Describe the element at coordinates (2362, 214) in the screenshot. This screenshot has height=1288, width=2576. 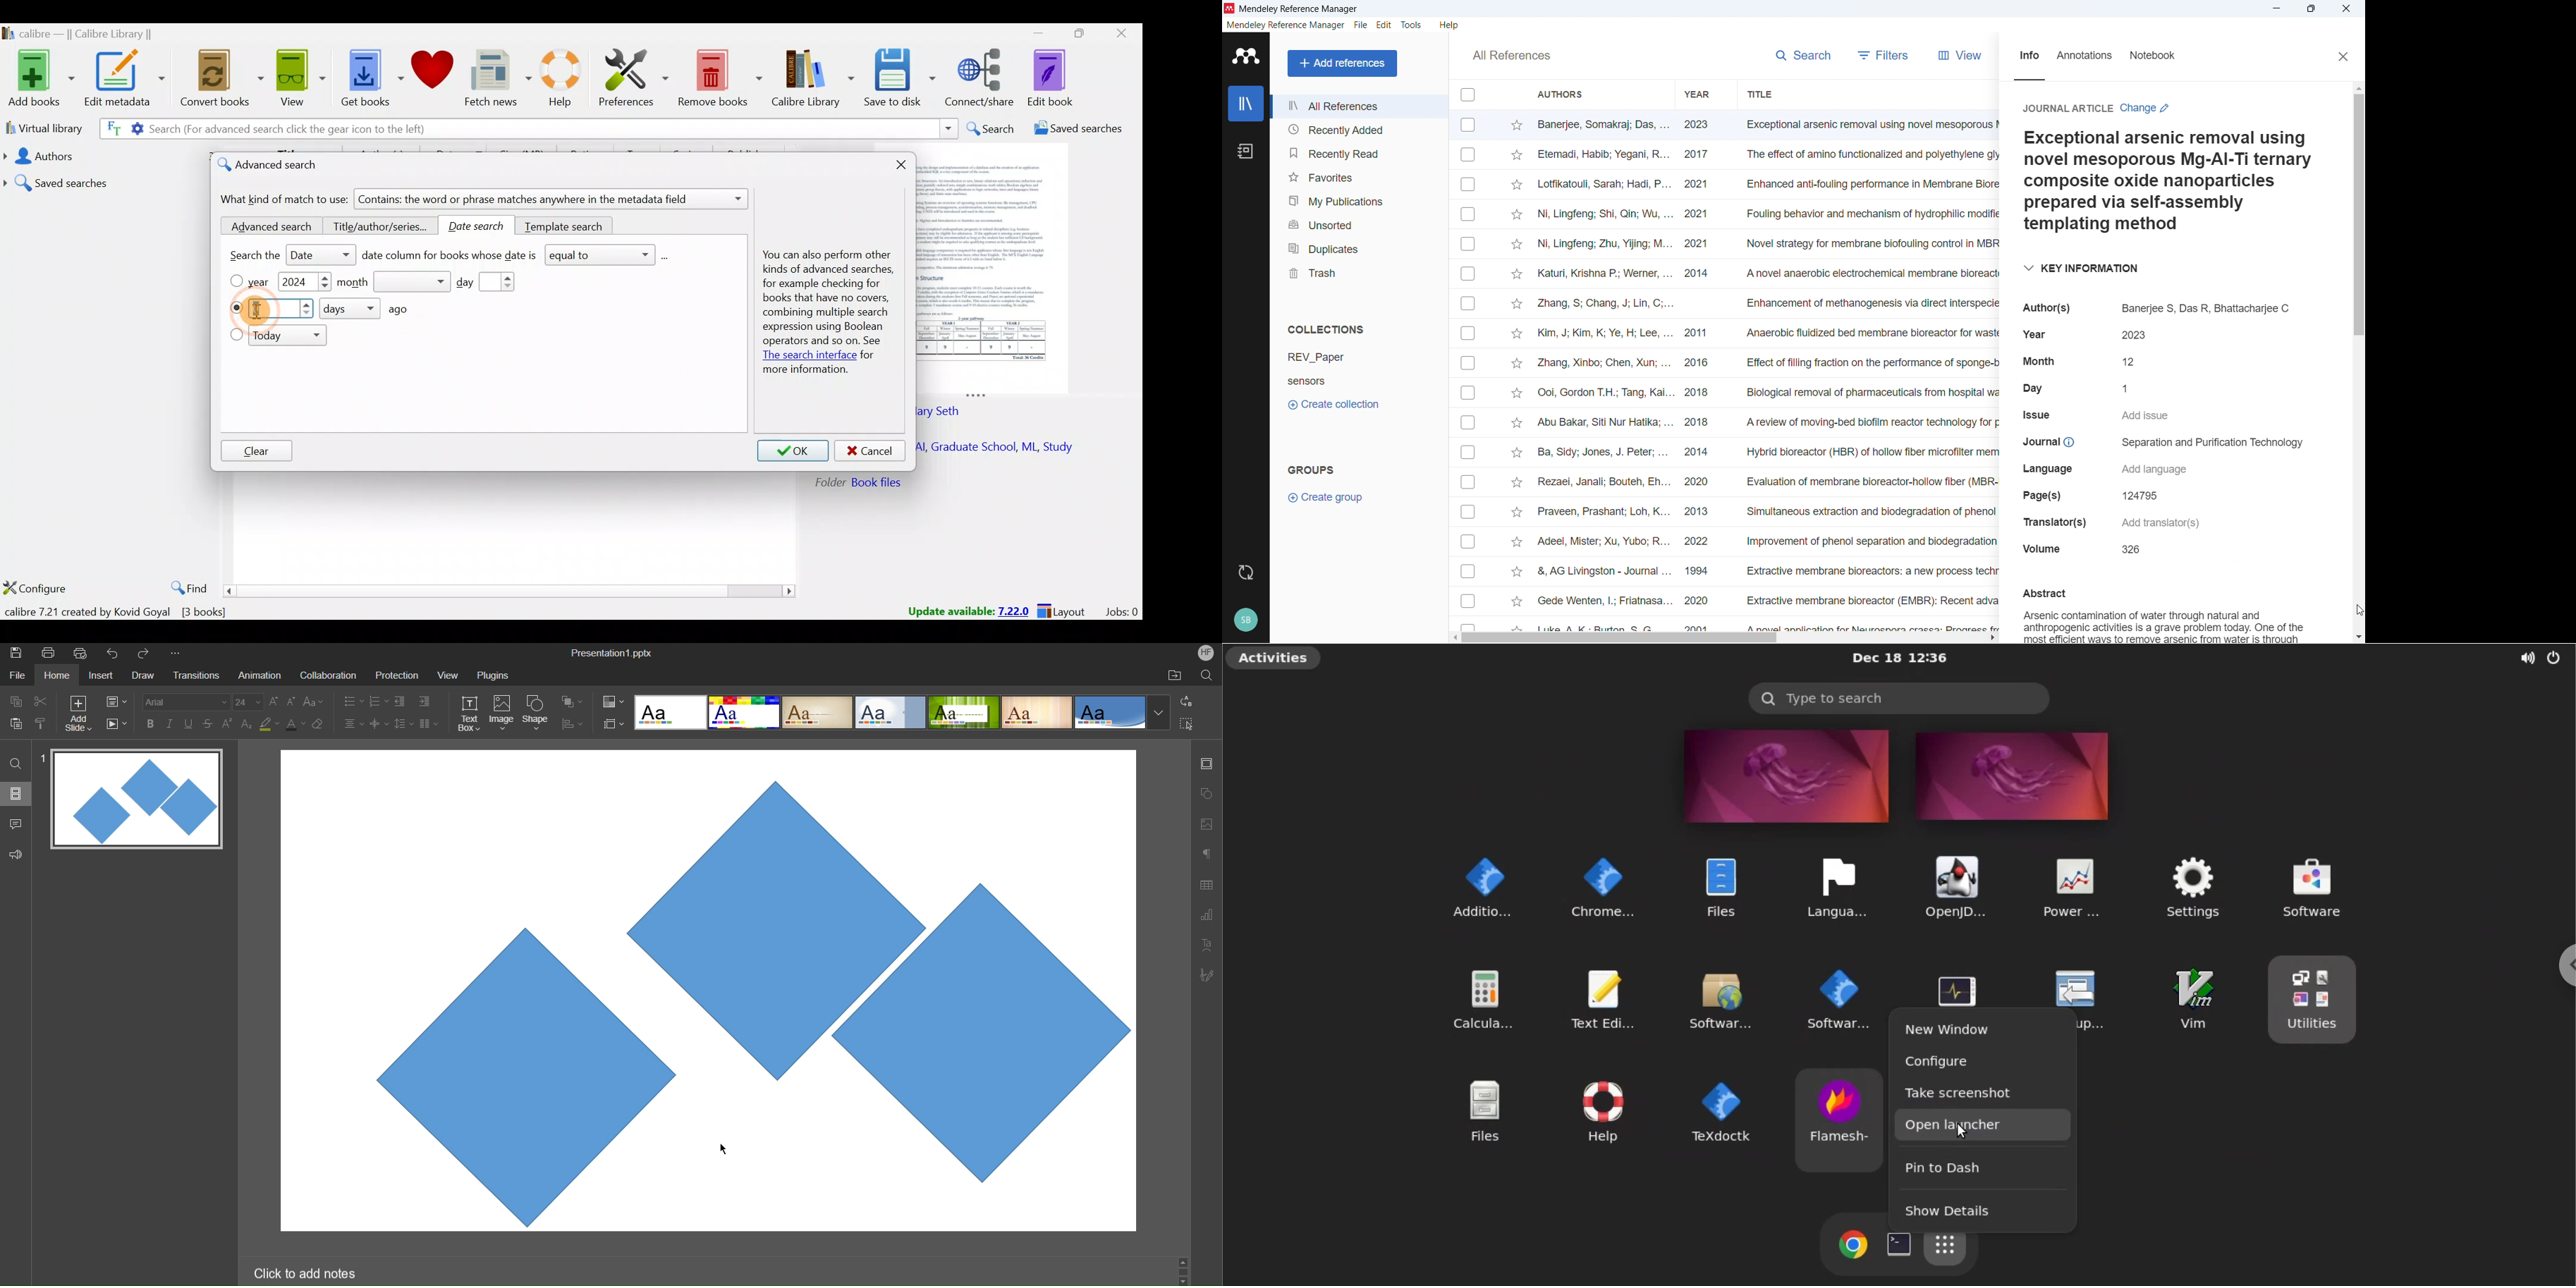
I see `Vertical scroll bar ` at that location.